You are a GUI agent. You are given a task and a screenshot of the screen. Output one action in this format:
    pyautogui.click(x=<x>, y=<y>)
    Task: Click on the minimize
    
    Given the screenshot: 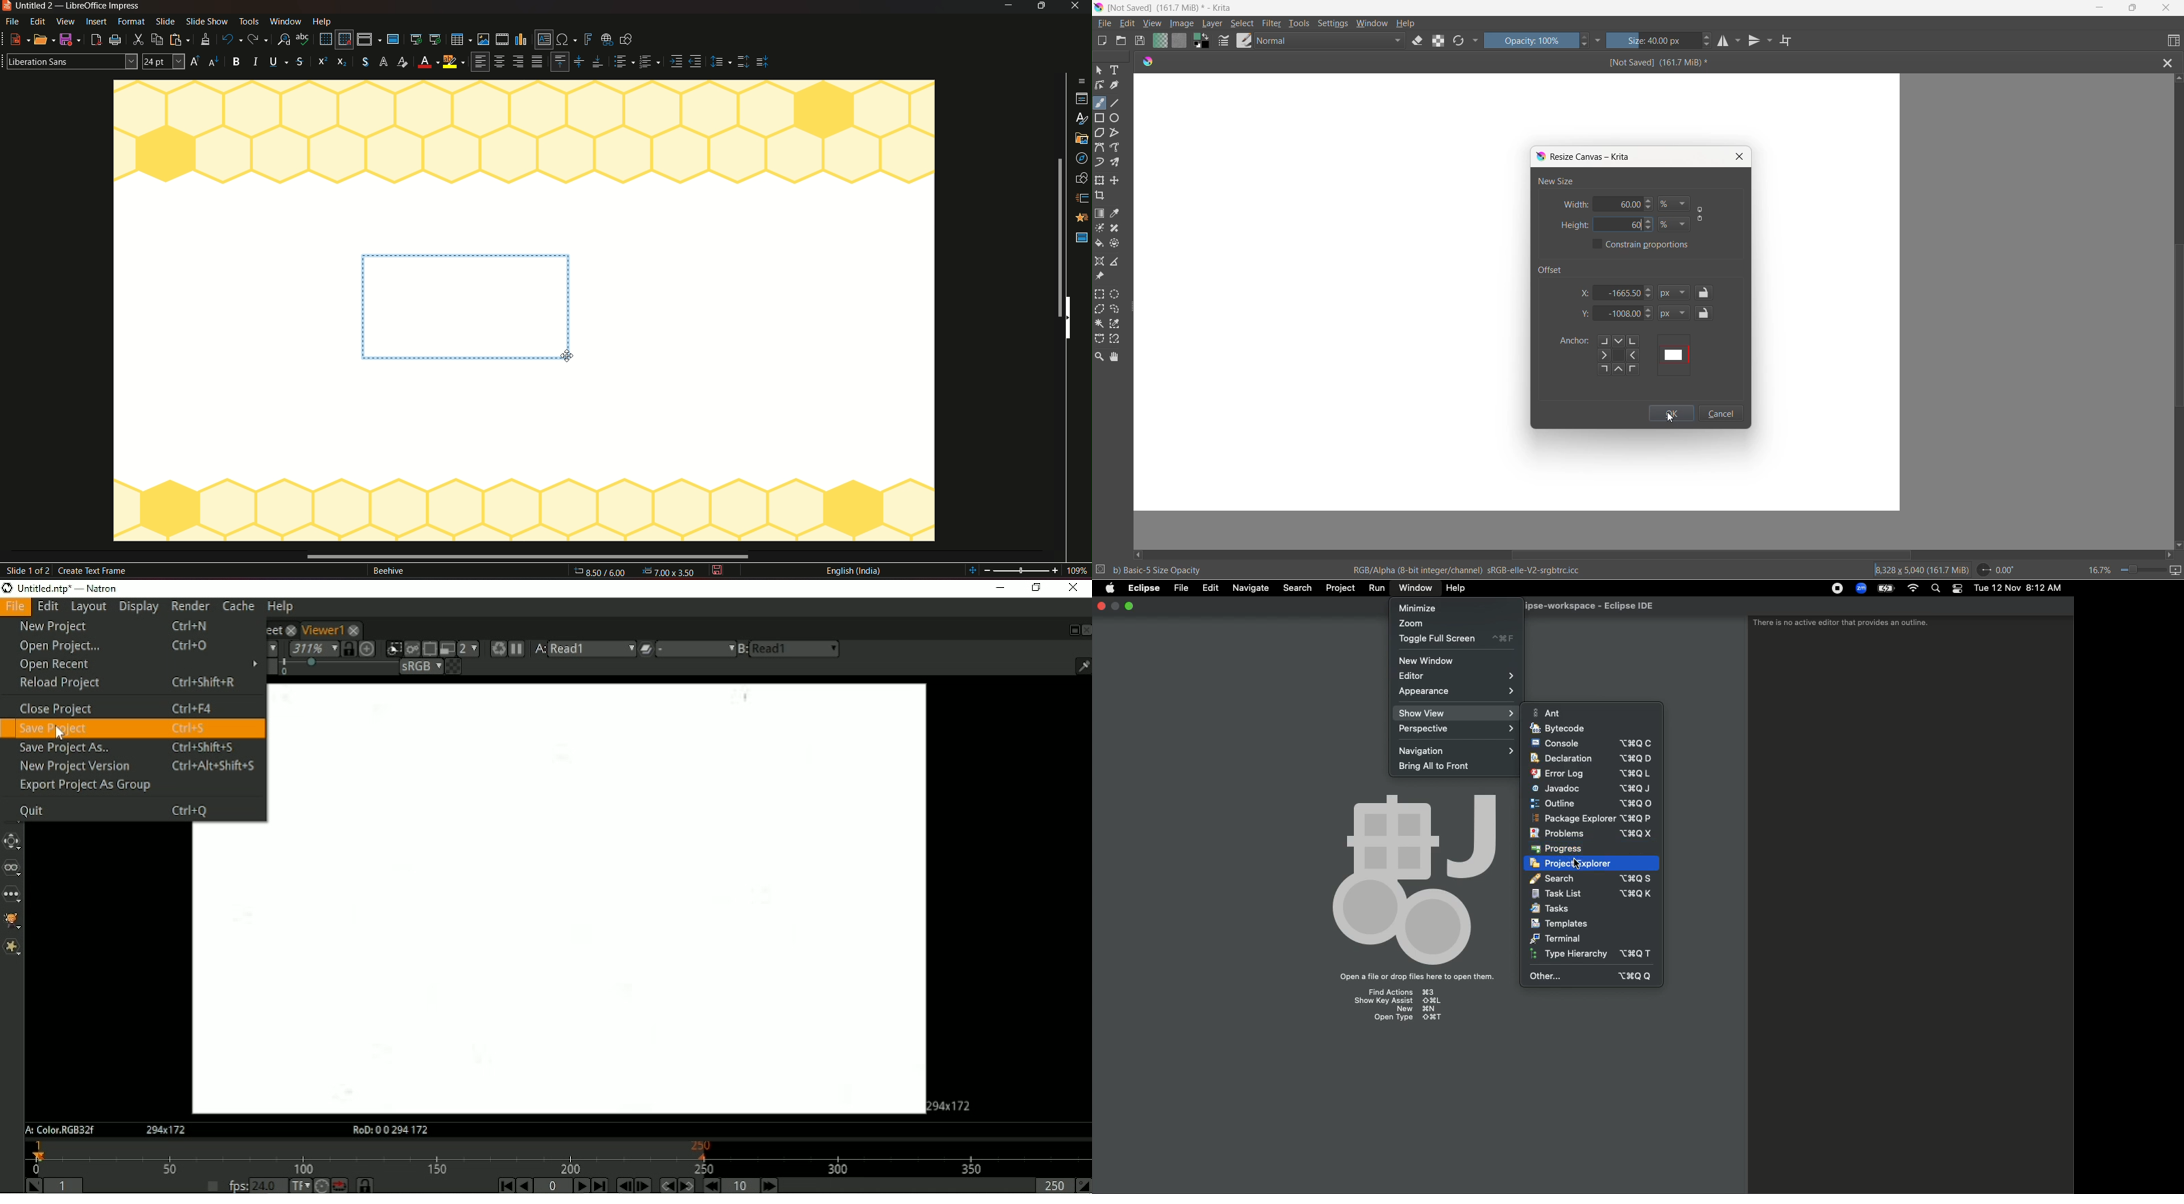 What is the action you would take?
    pyautogui.click(x=2100, y=9)
    